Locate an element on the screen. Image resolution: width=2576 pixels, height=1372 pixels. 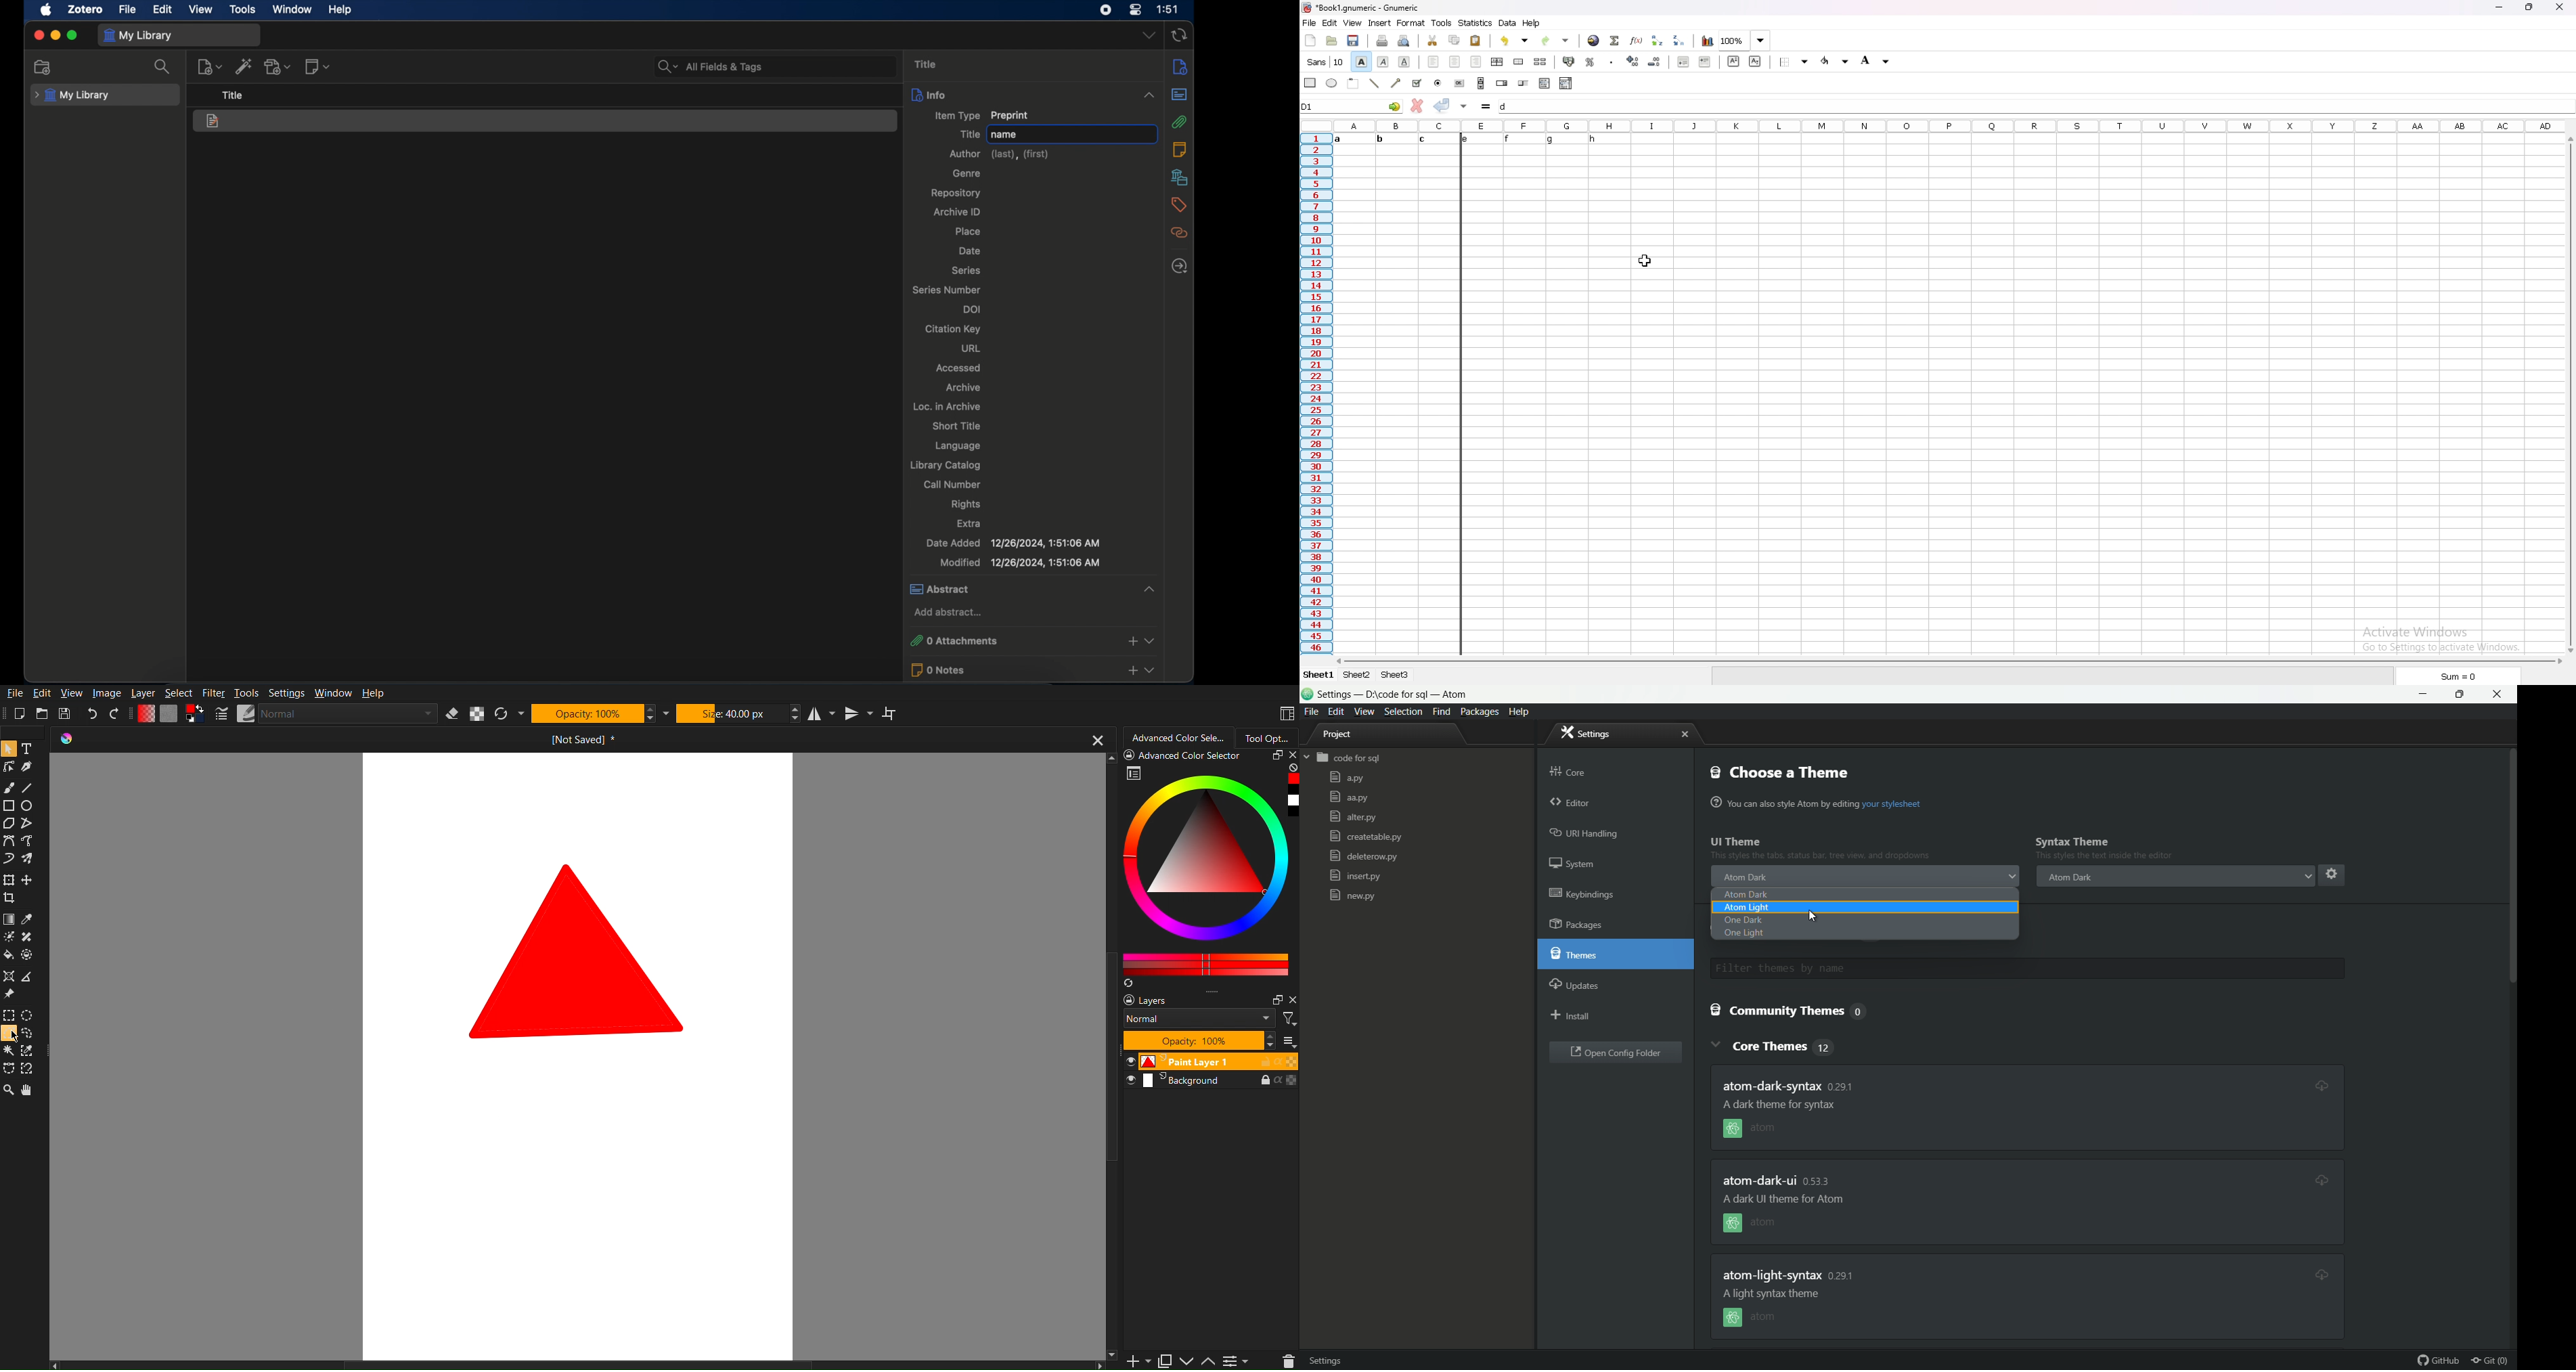
title is located at coordinates (968, 134).